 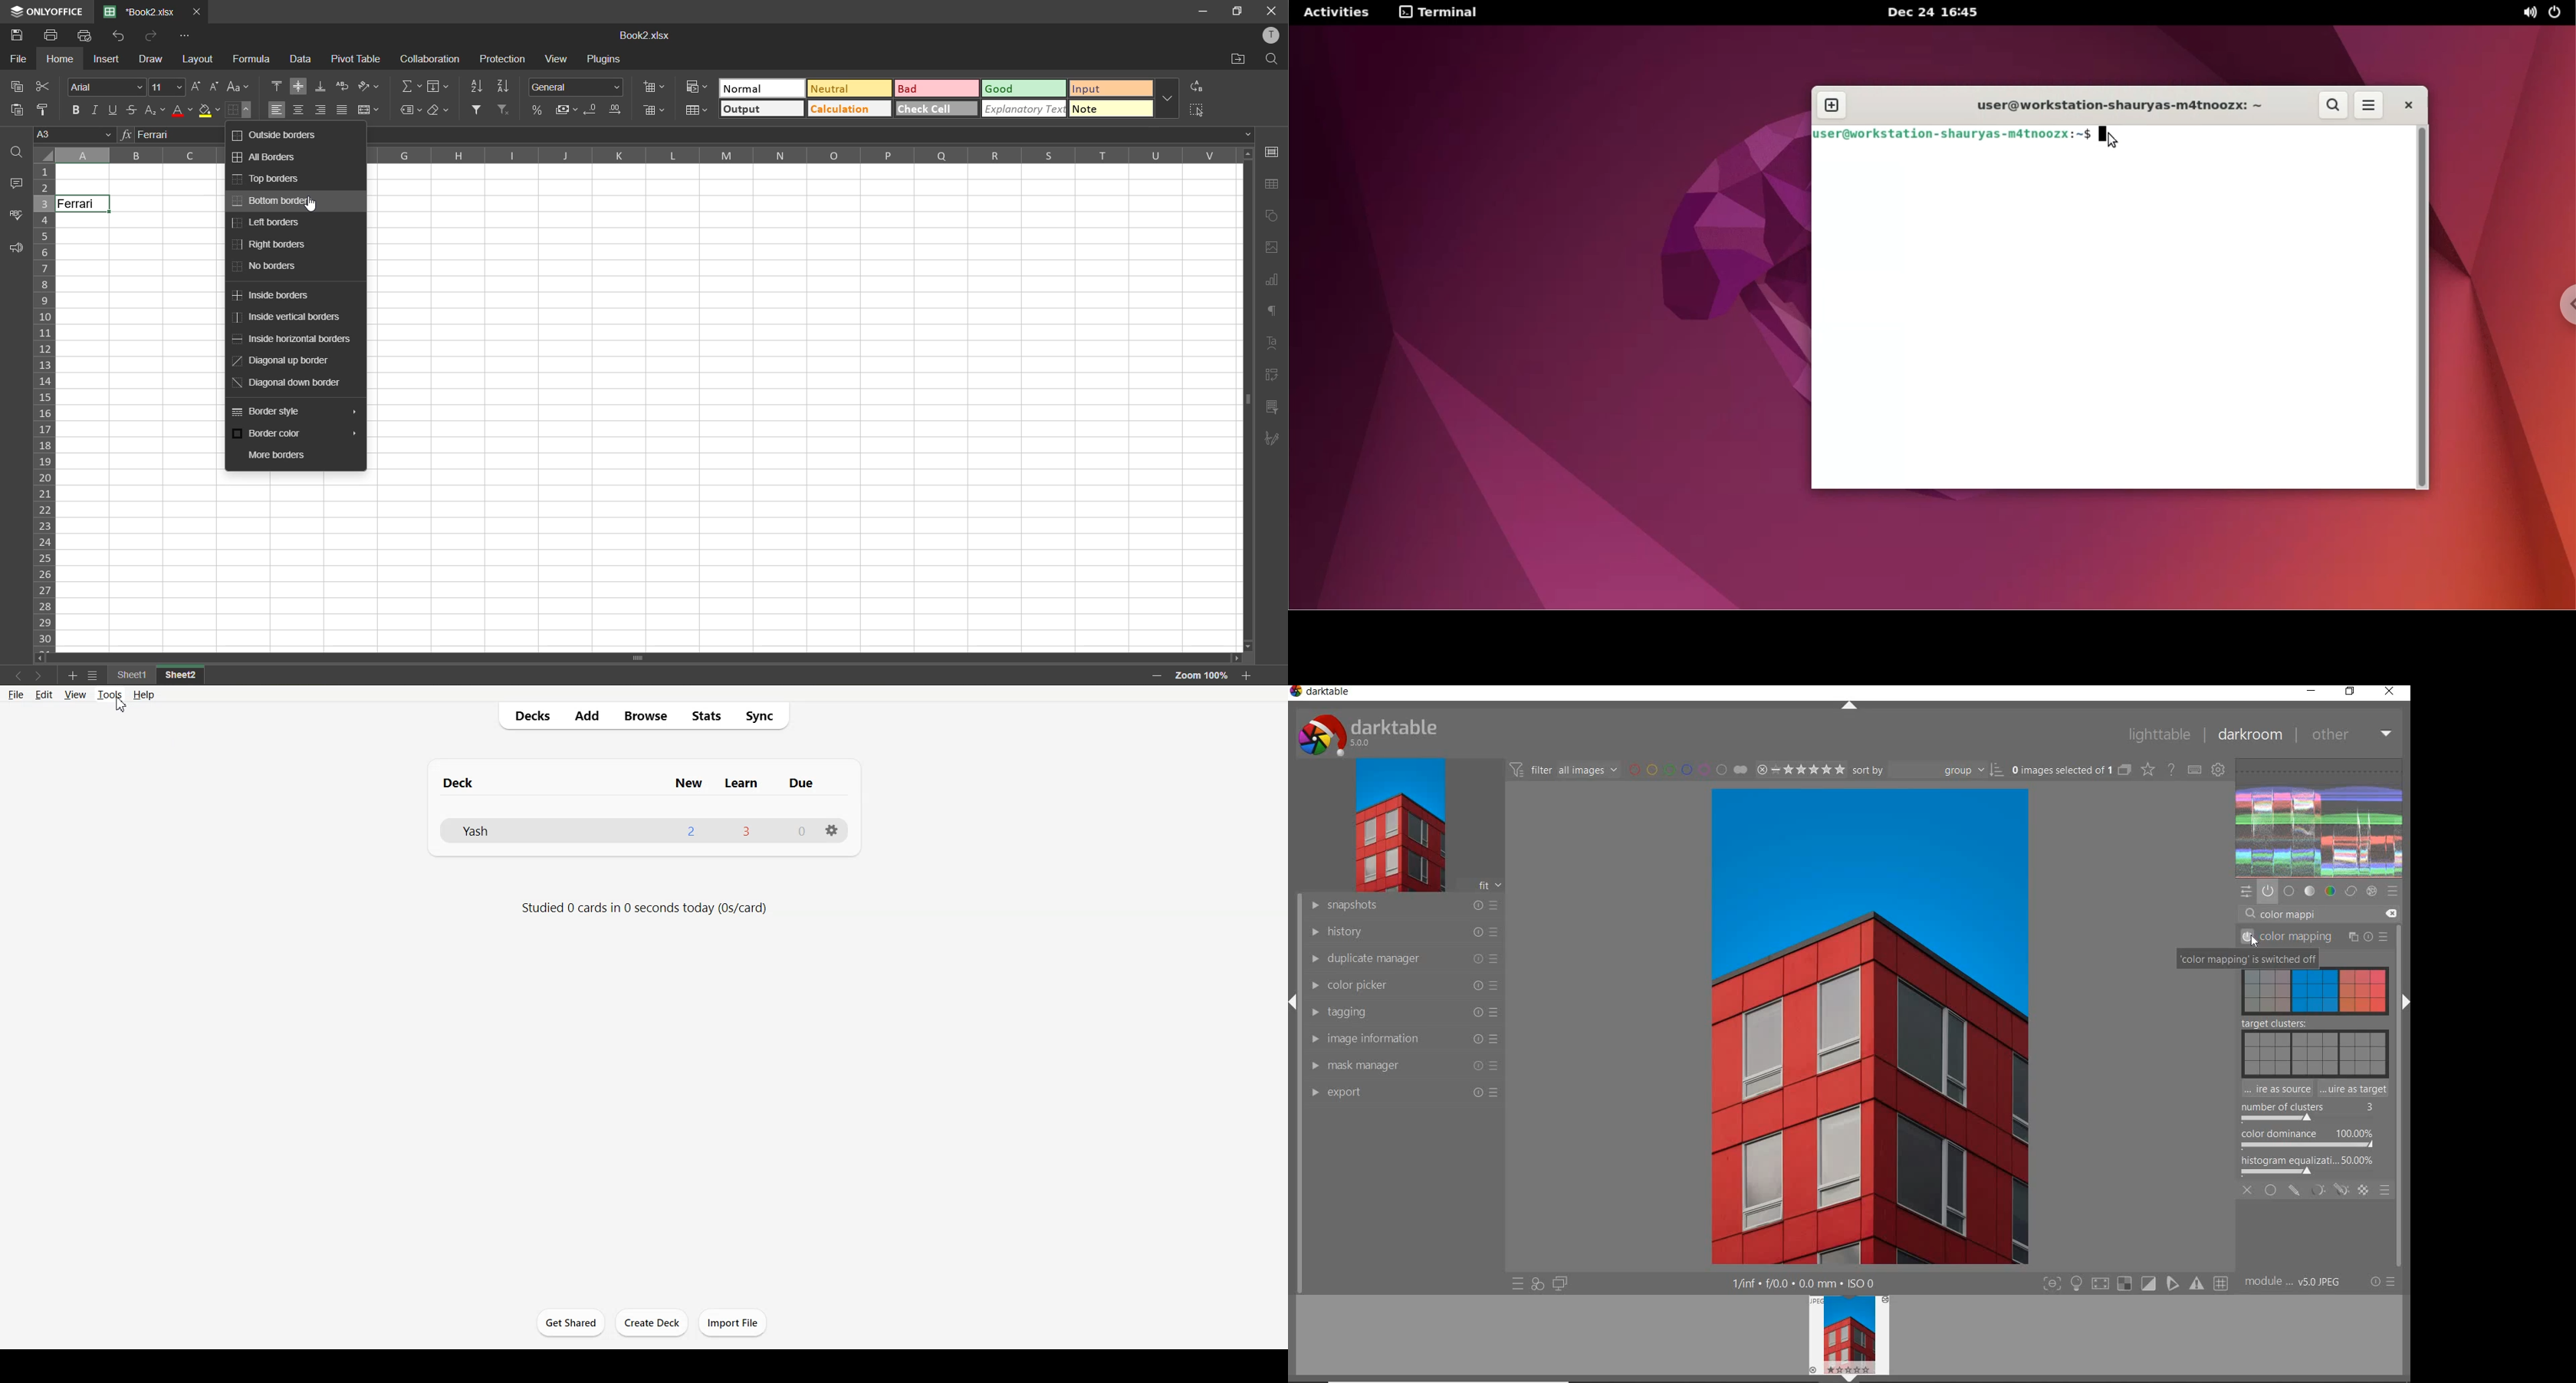 I want to click on COLOR MAPPING, so click(x=2316, y=938).